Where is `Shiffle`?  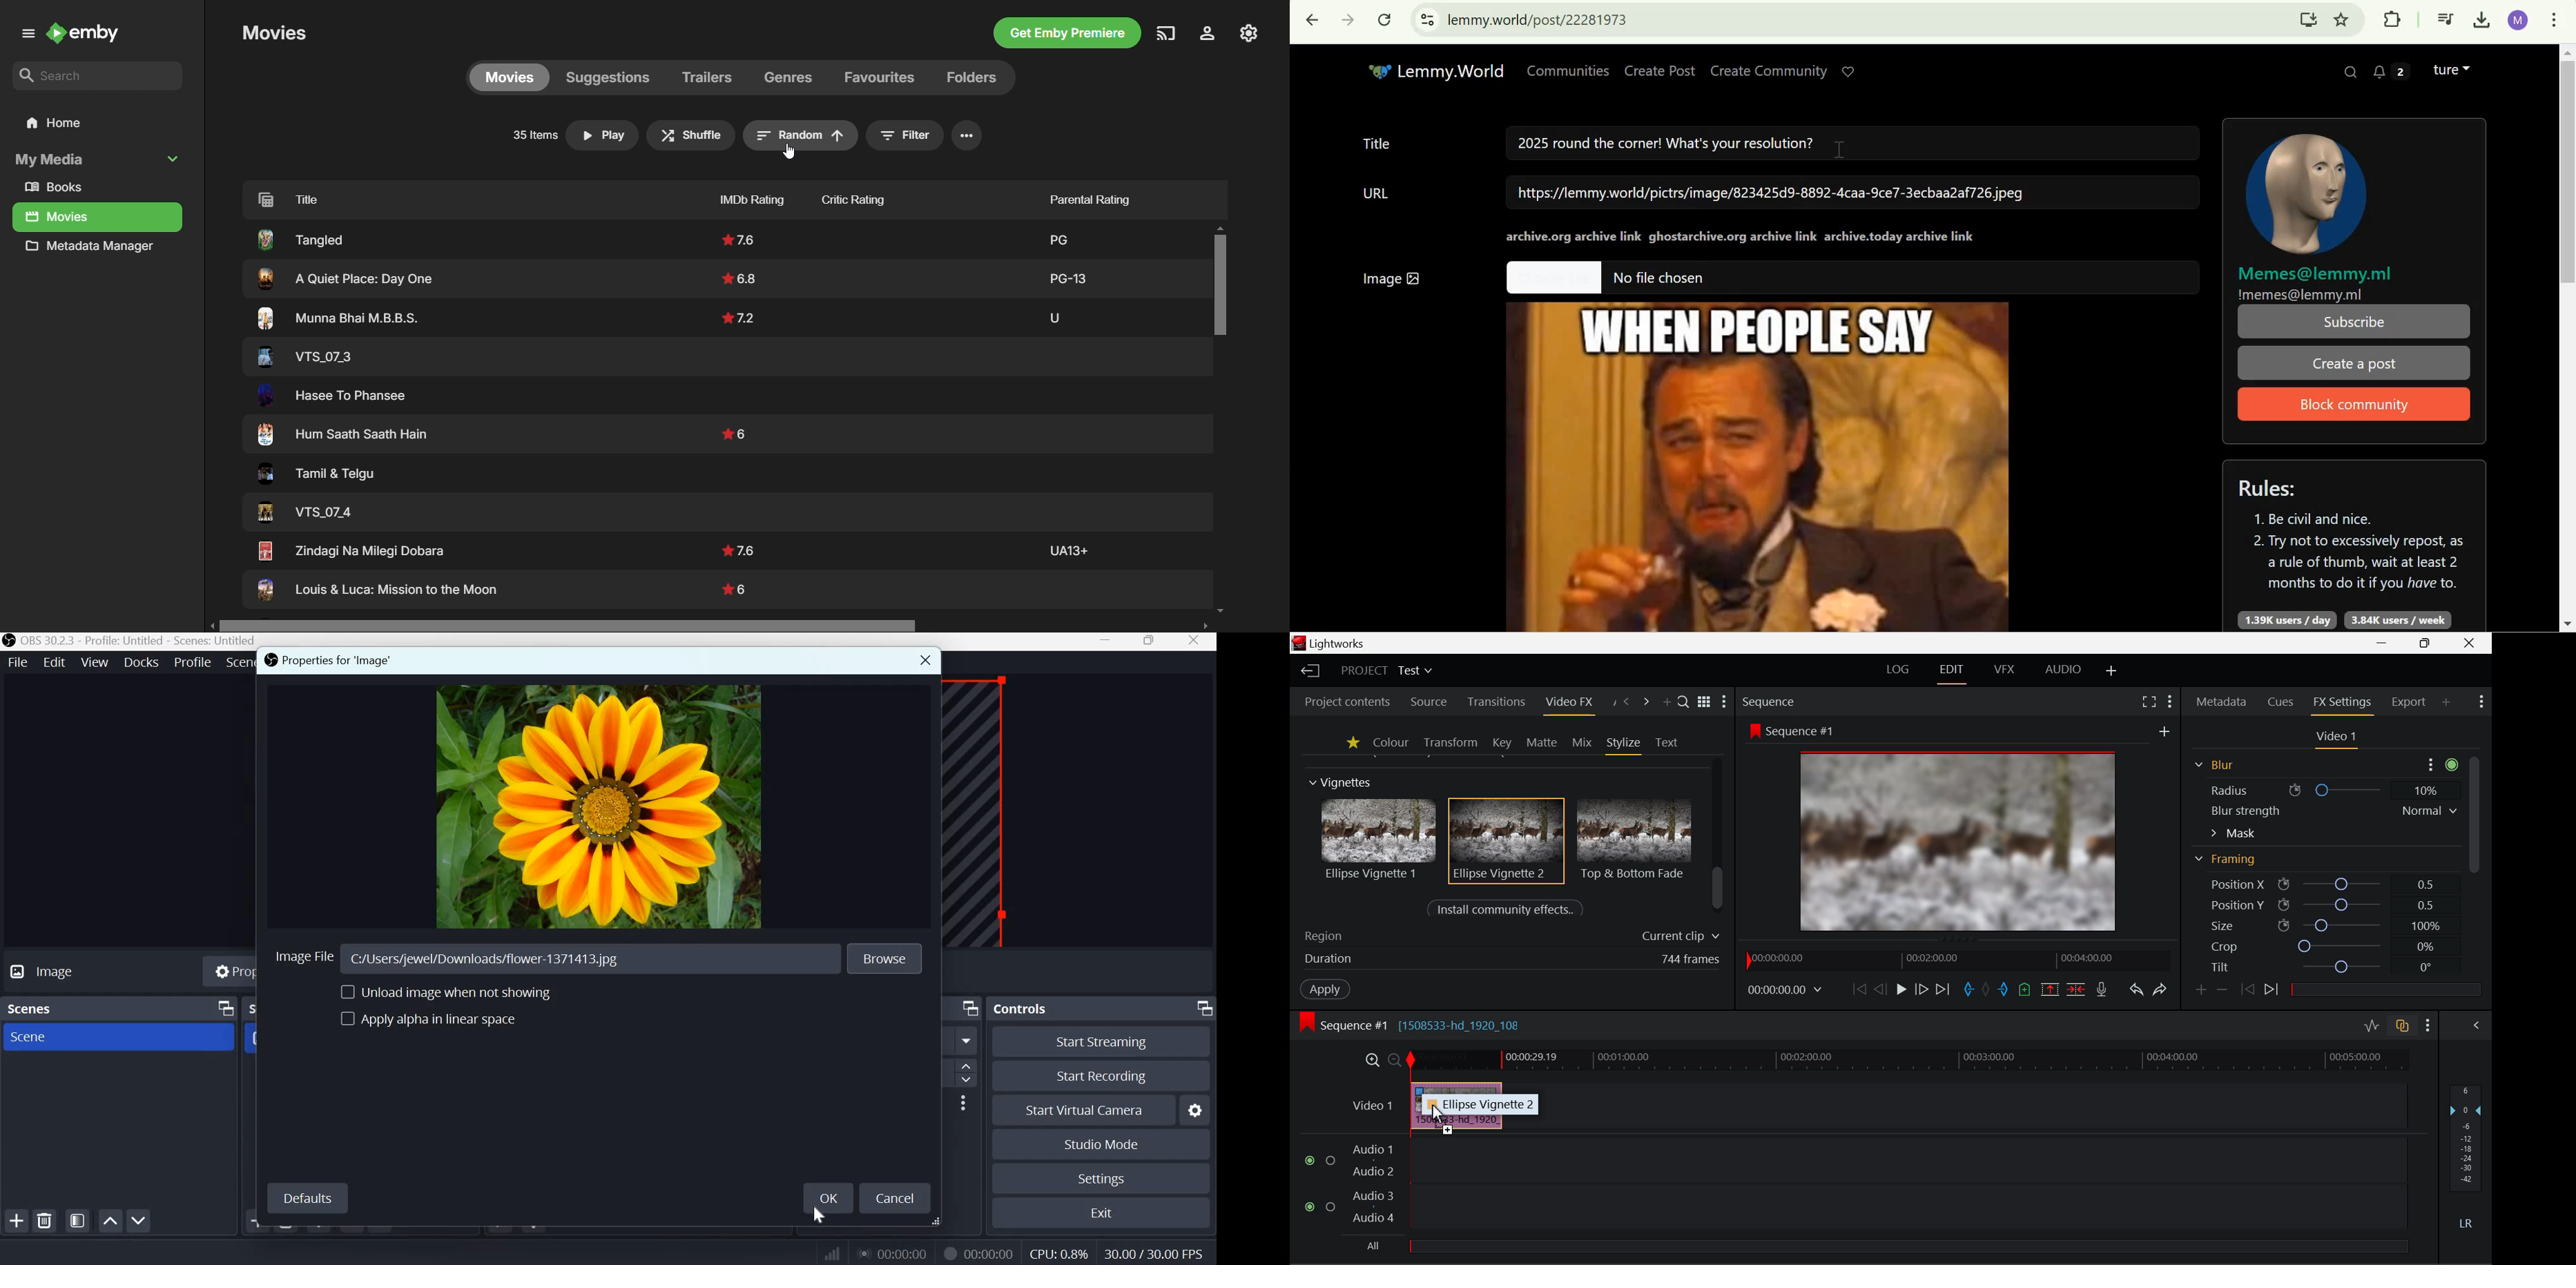
Shiffle is located at coordinates (689, 135).